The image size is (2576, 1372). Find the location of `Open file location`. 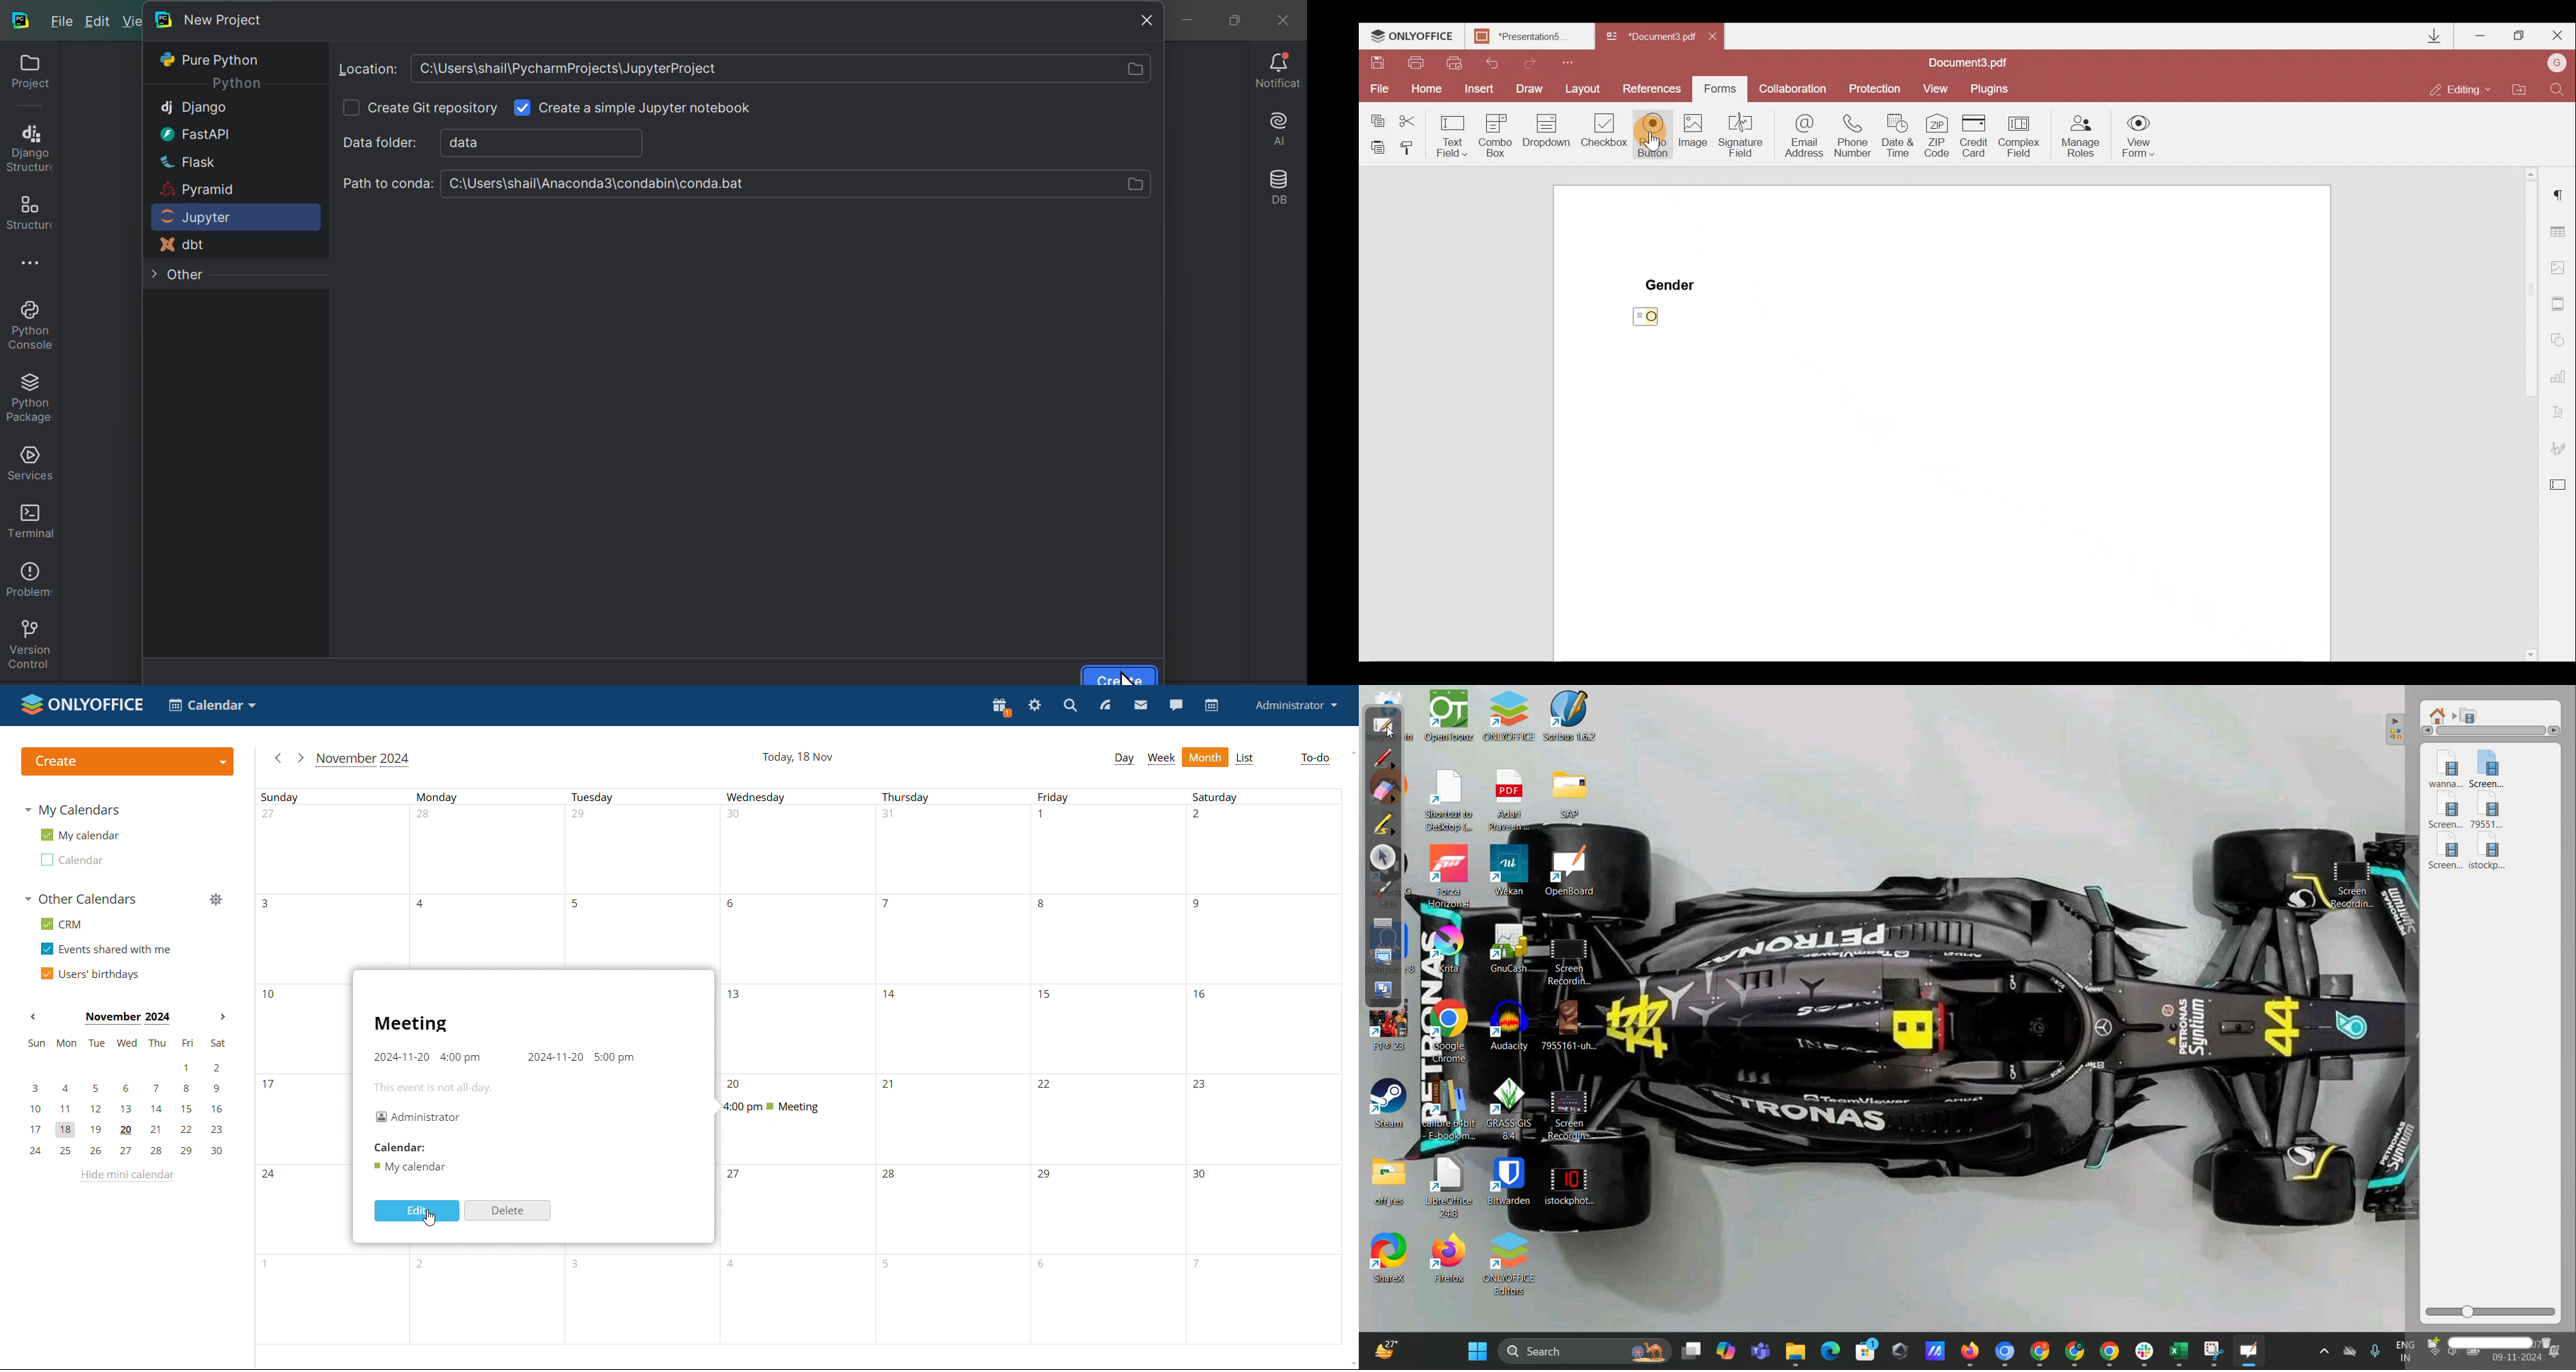

Open file location is located at coordinates (2526, 88).